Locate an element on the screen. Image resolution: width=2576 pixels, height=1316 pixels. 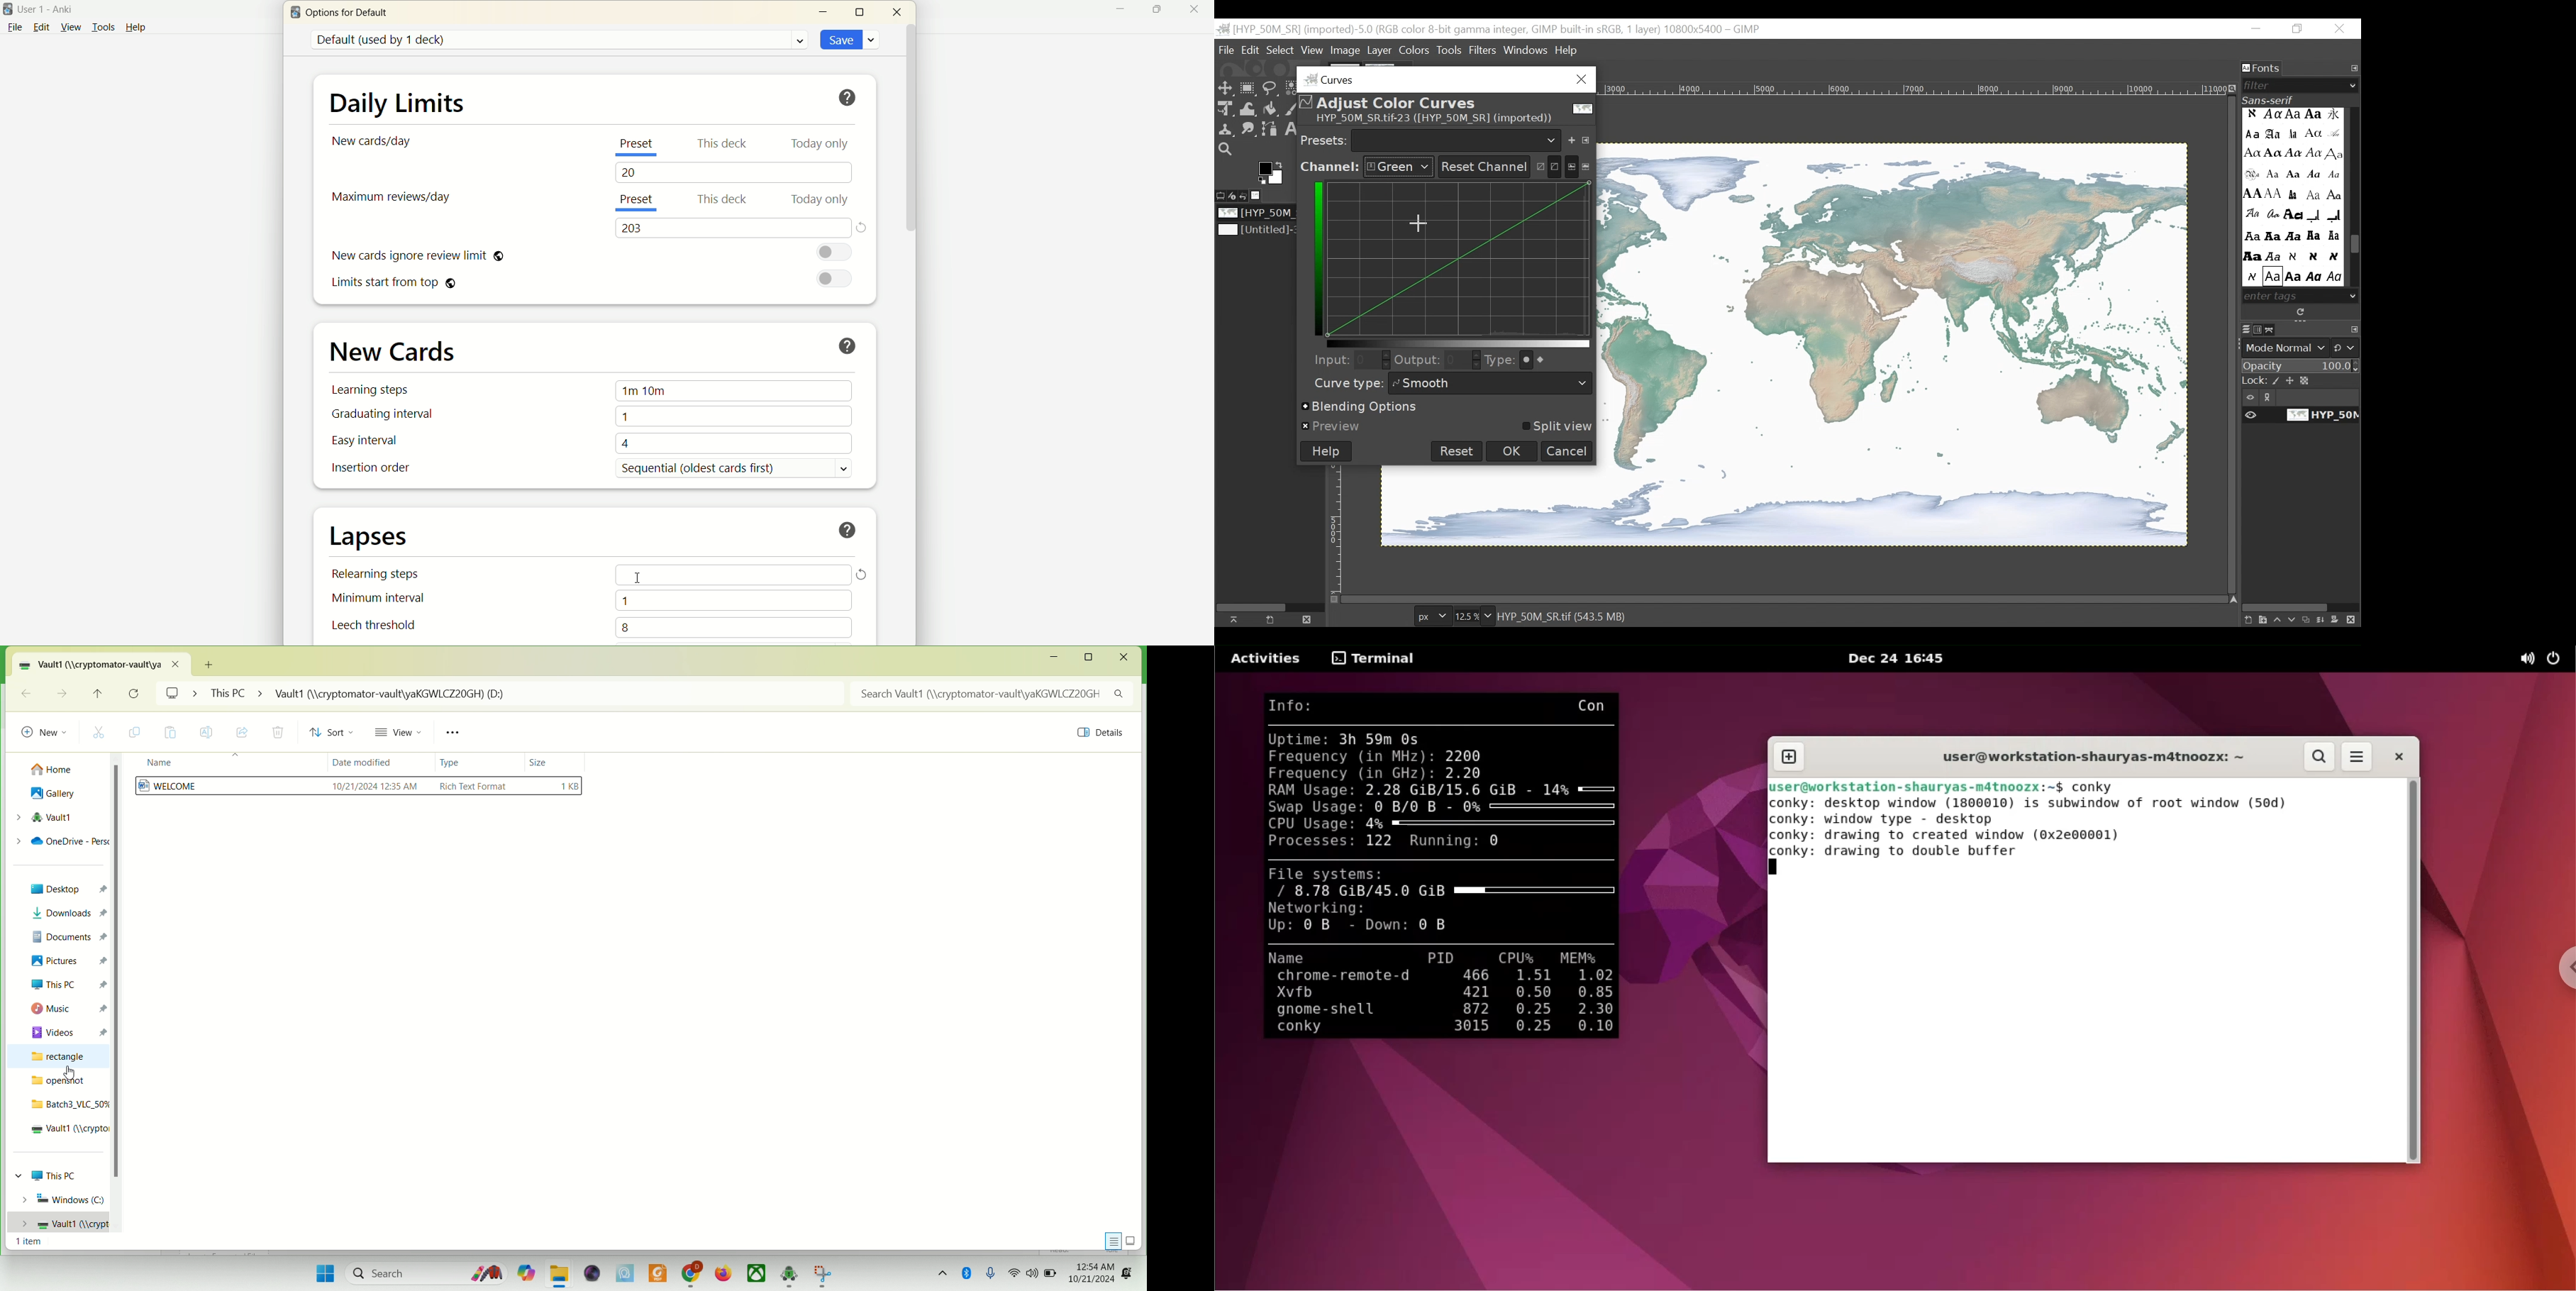
minimum interval is located at coordinates (382, 601).